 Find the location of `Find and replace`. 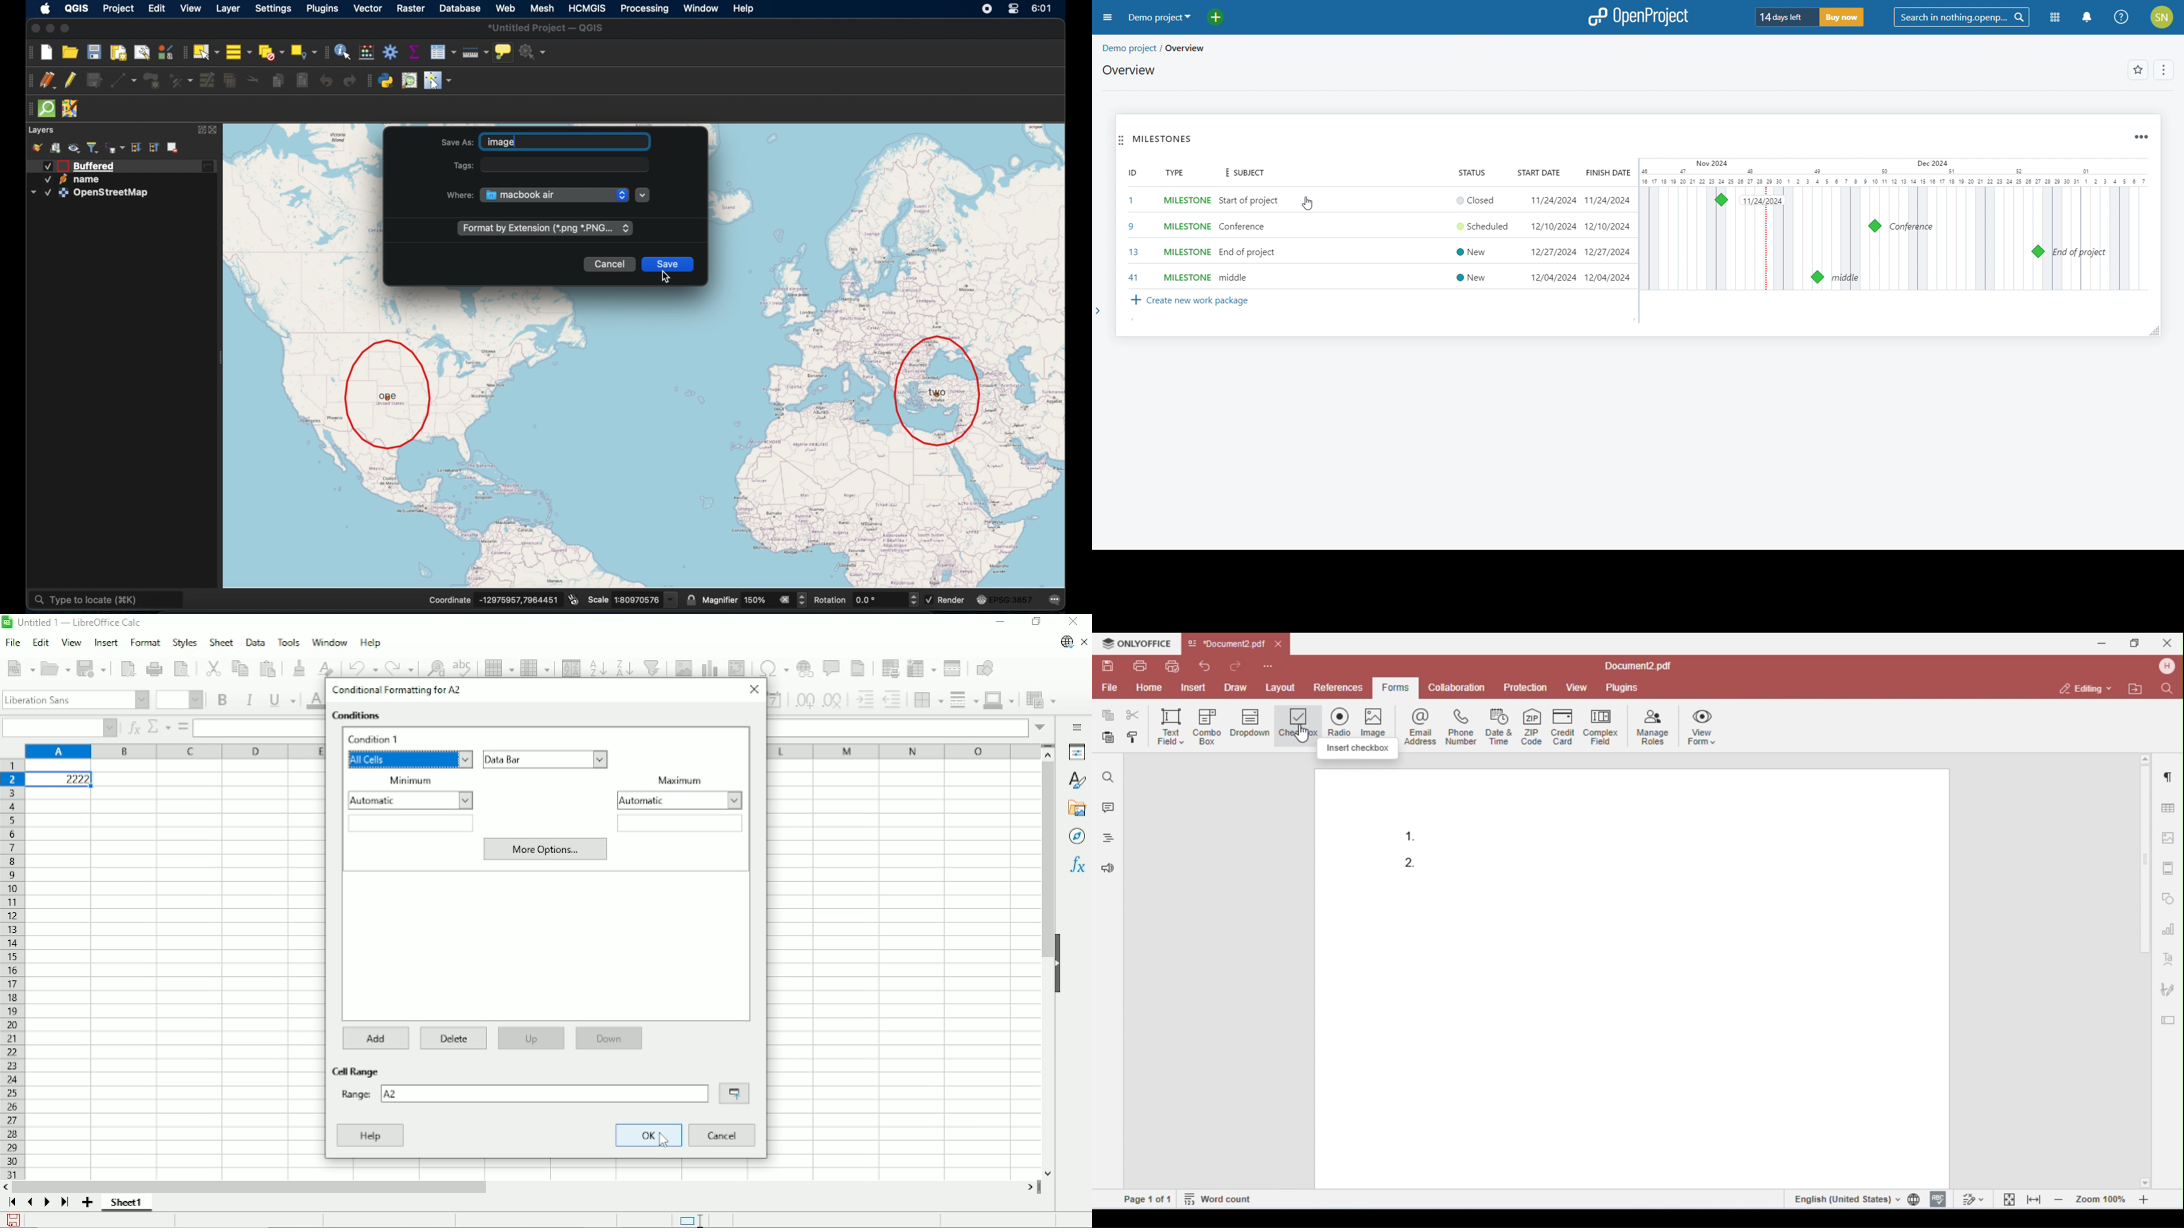

Find and replace is located at coordinates (435, 666).